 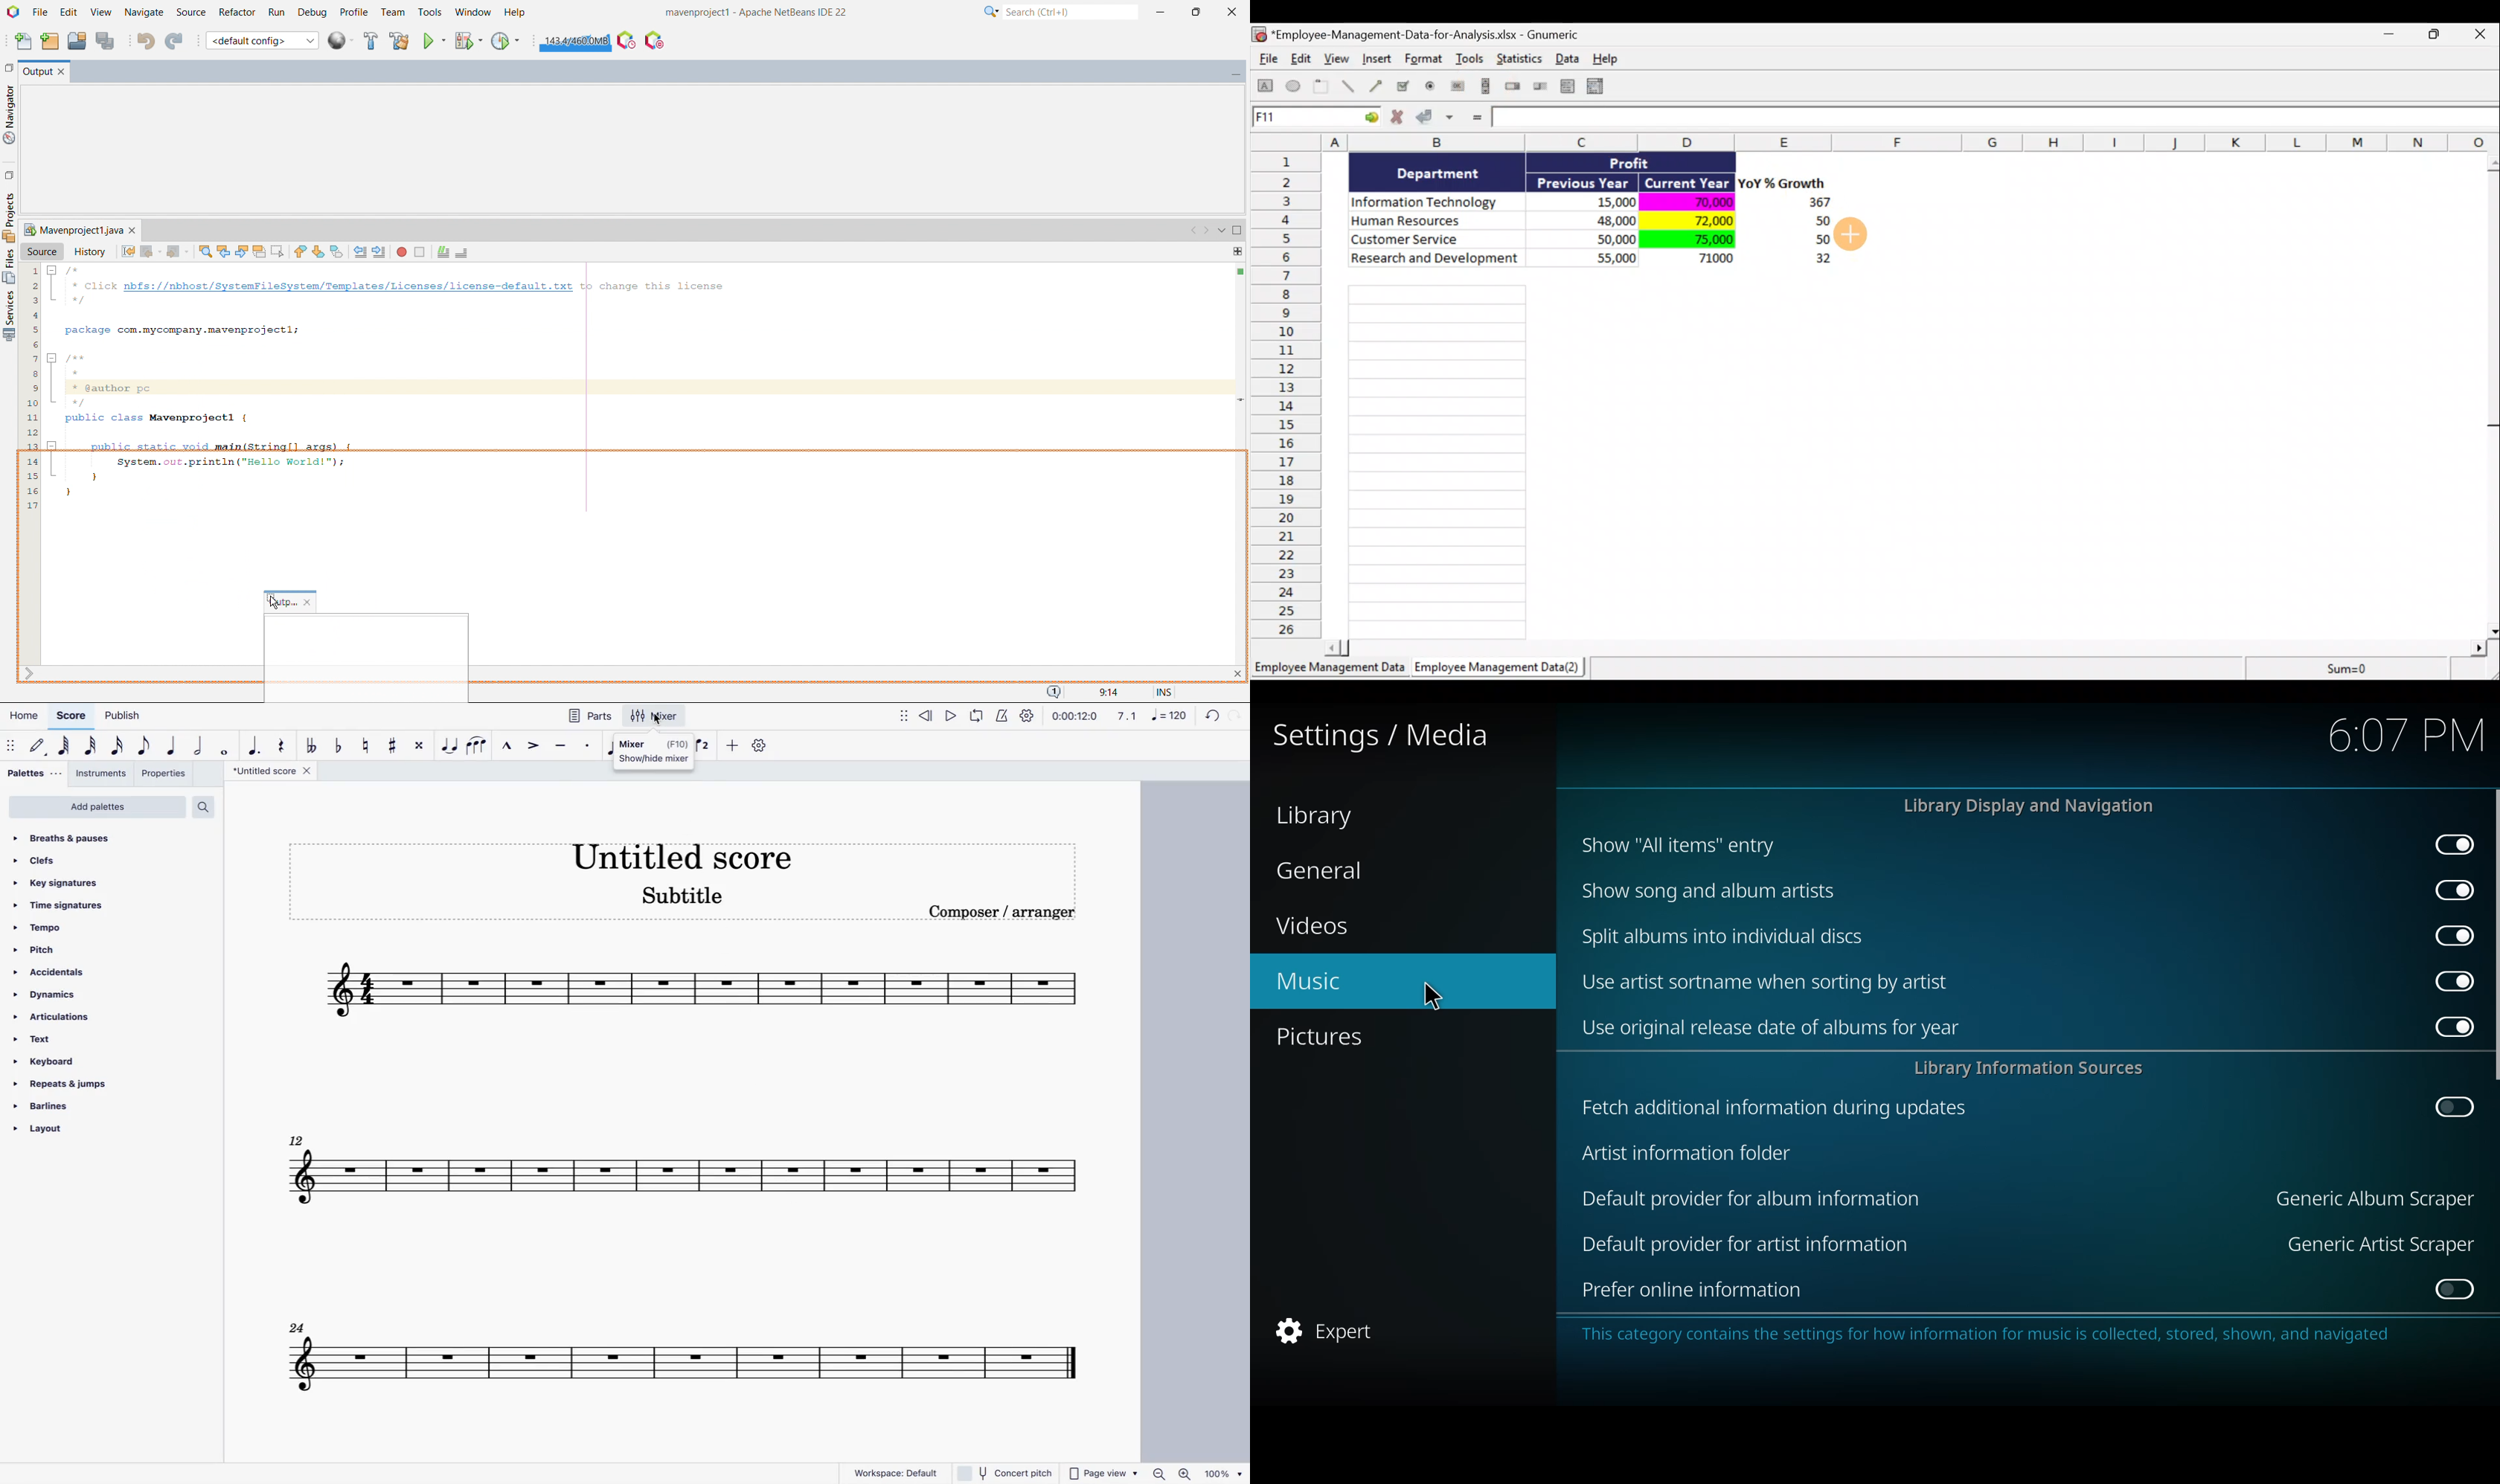 What do you see at coordinates (2029, 806) in the screenshot?
I see `library display and navigation` at bounding box center [2029, 806].